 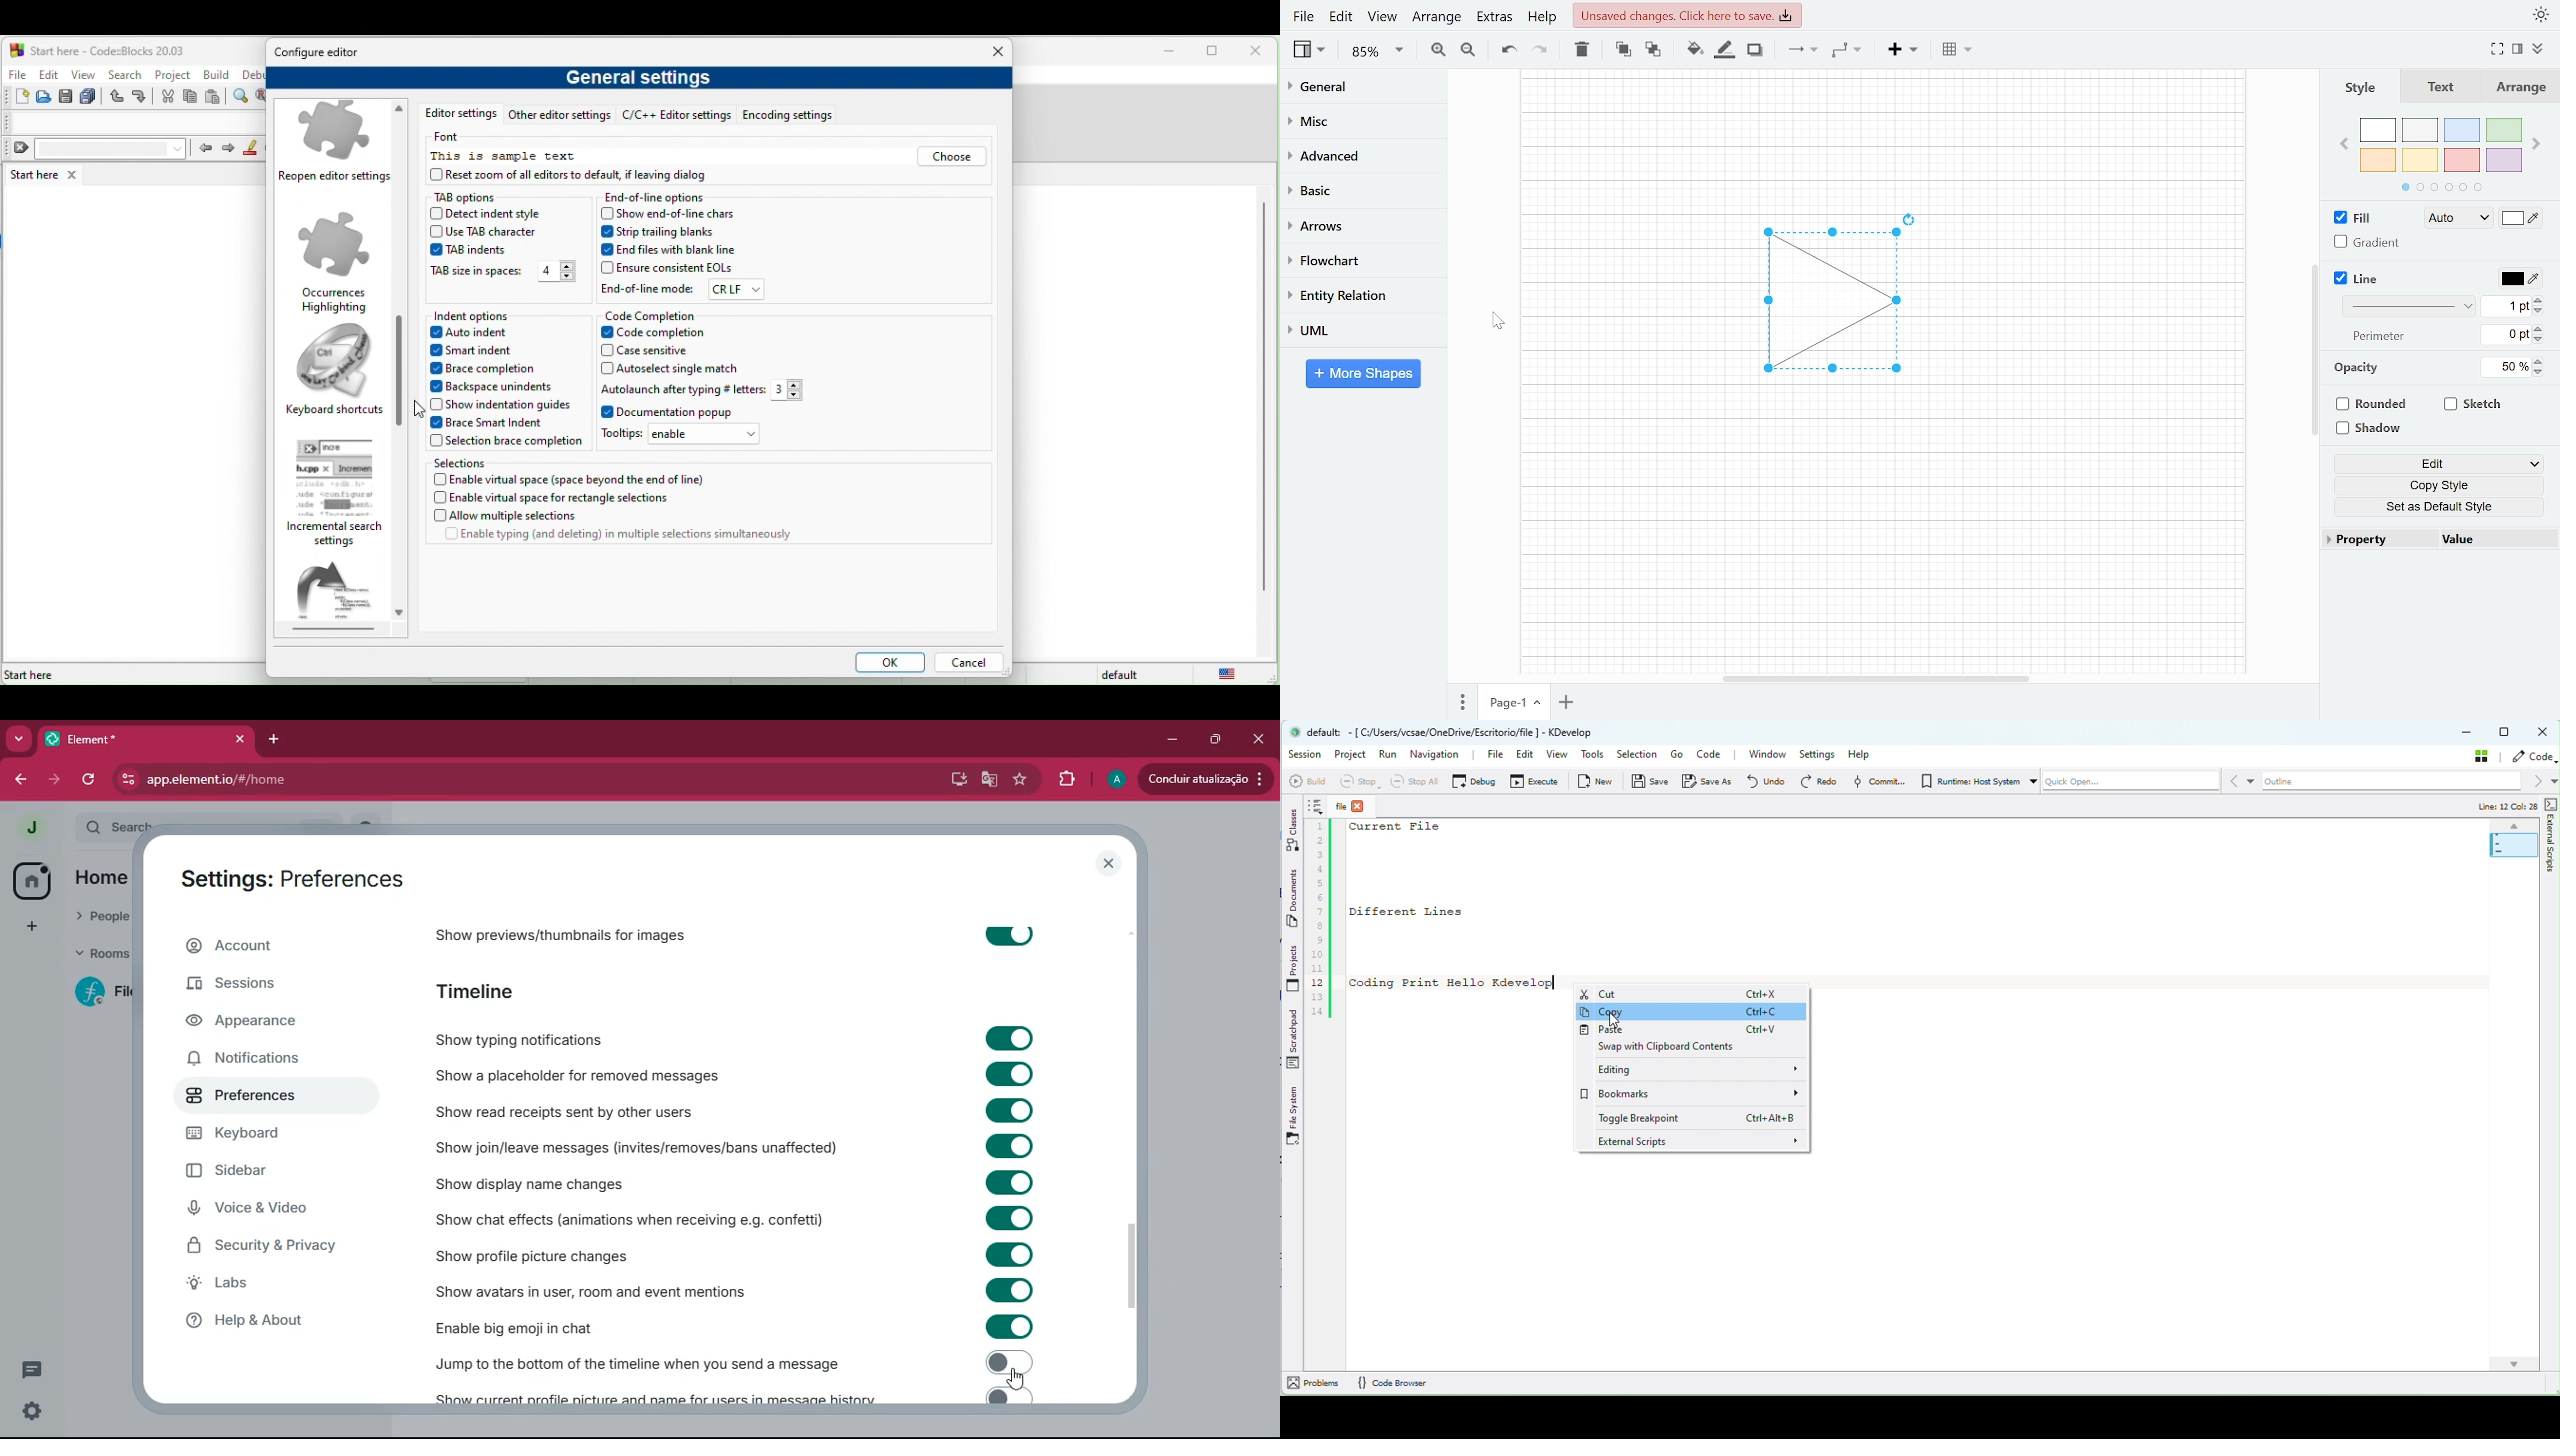 What do you see at coordinates (2514, 1361) in the screenshot?
I see `Scroll Down Arrow` at bounding box center [2514, 1361].